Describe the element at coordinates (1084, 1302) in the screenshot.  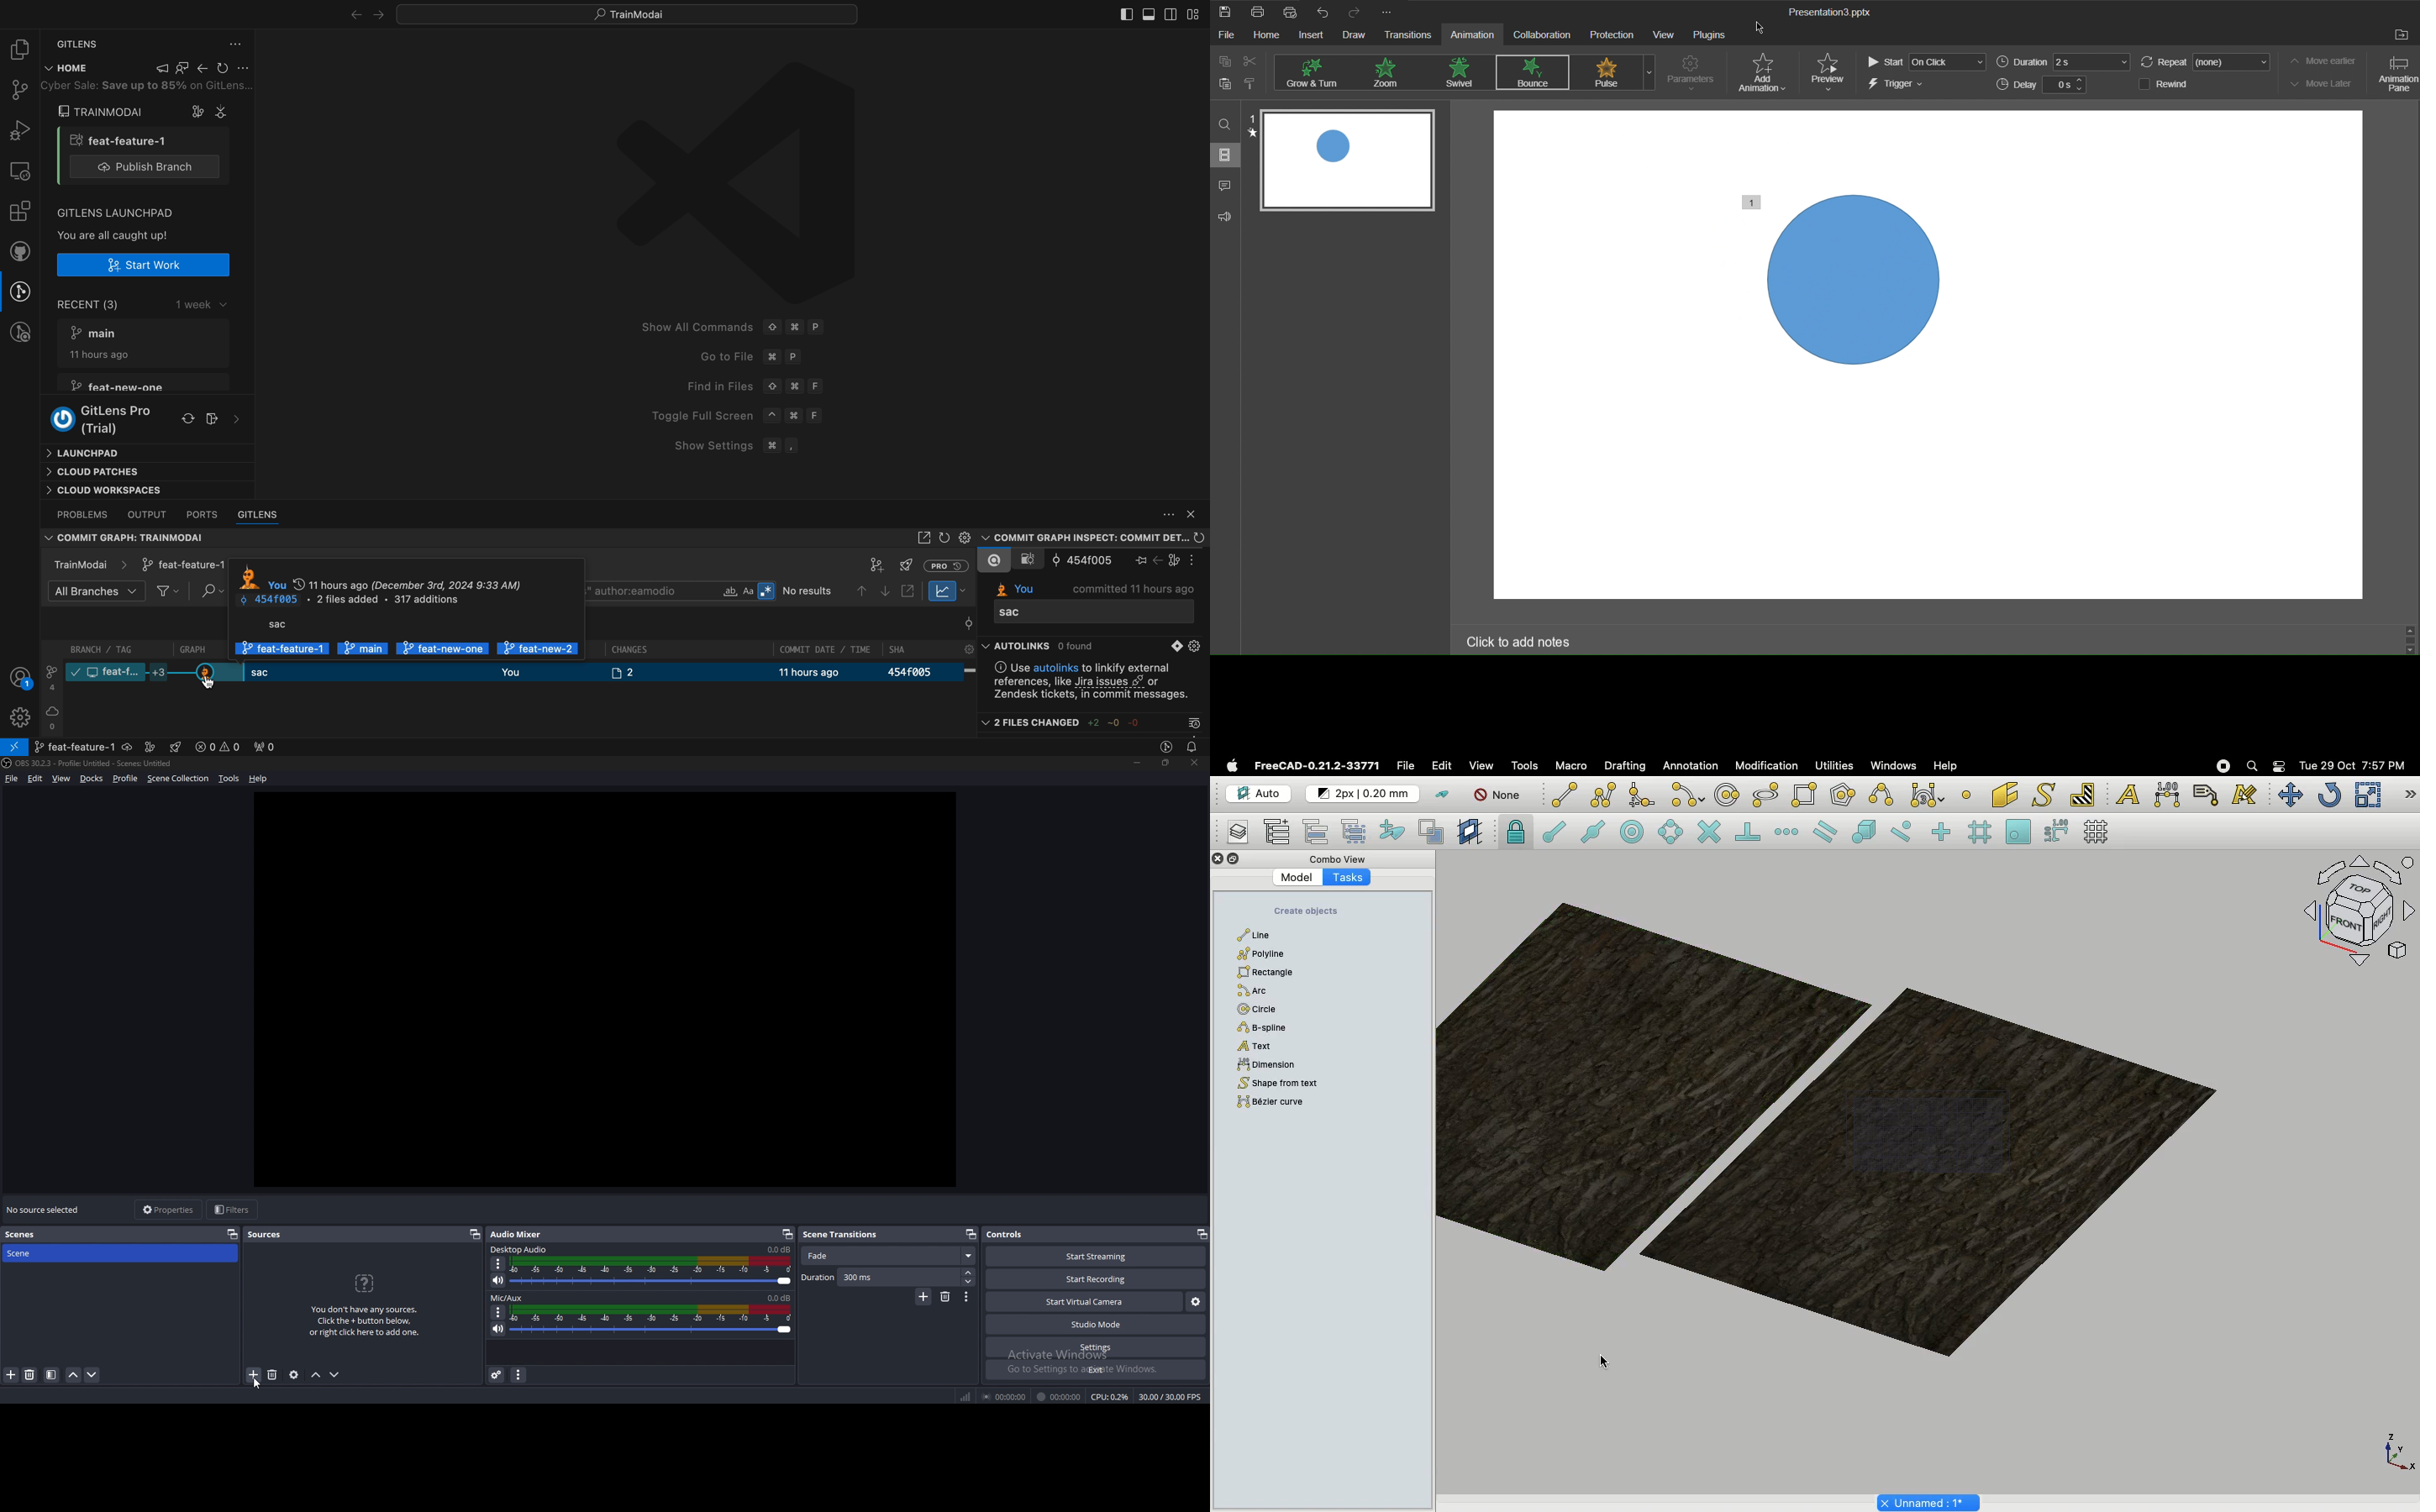
I see `Start virtual camera` at that location.